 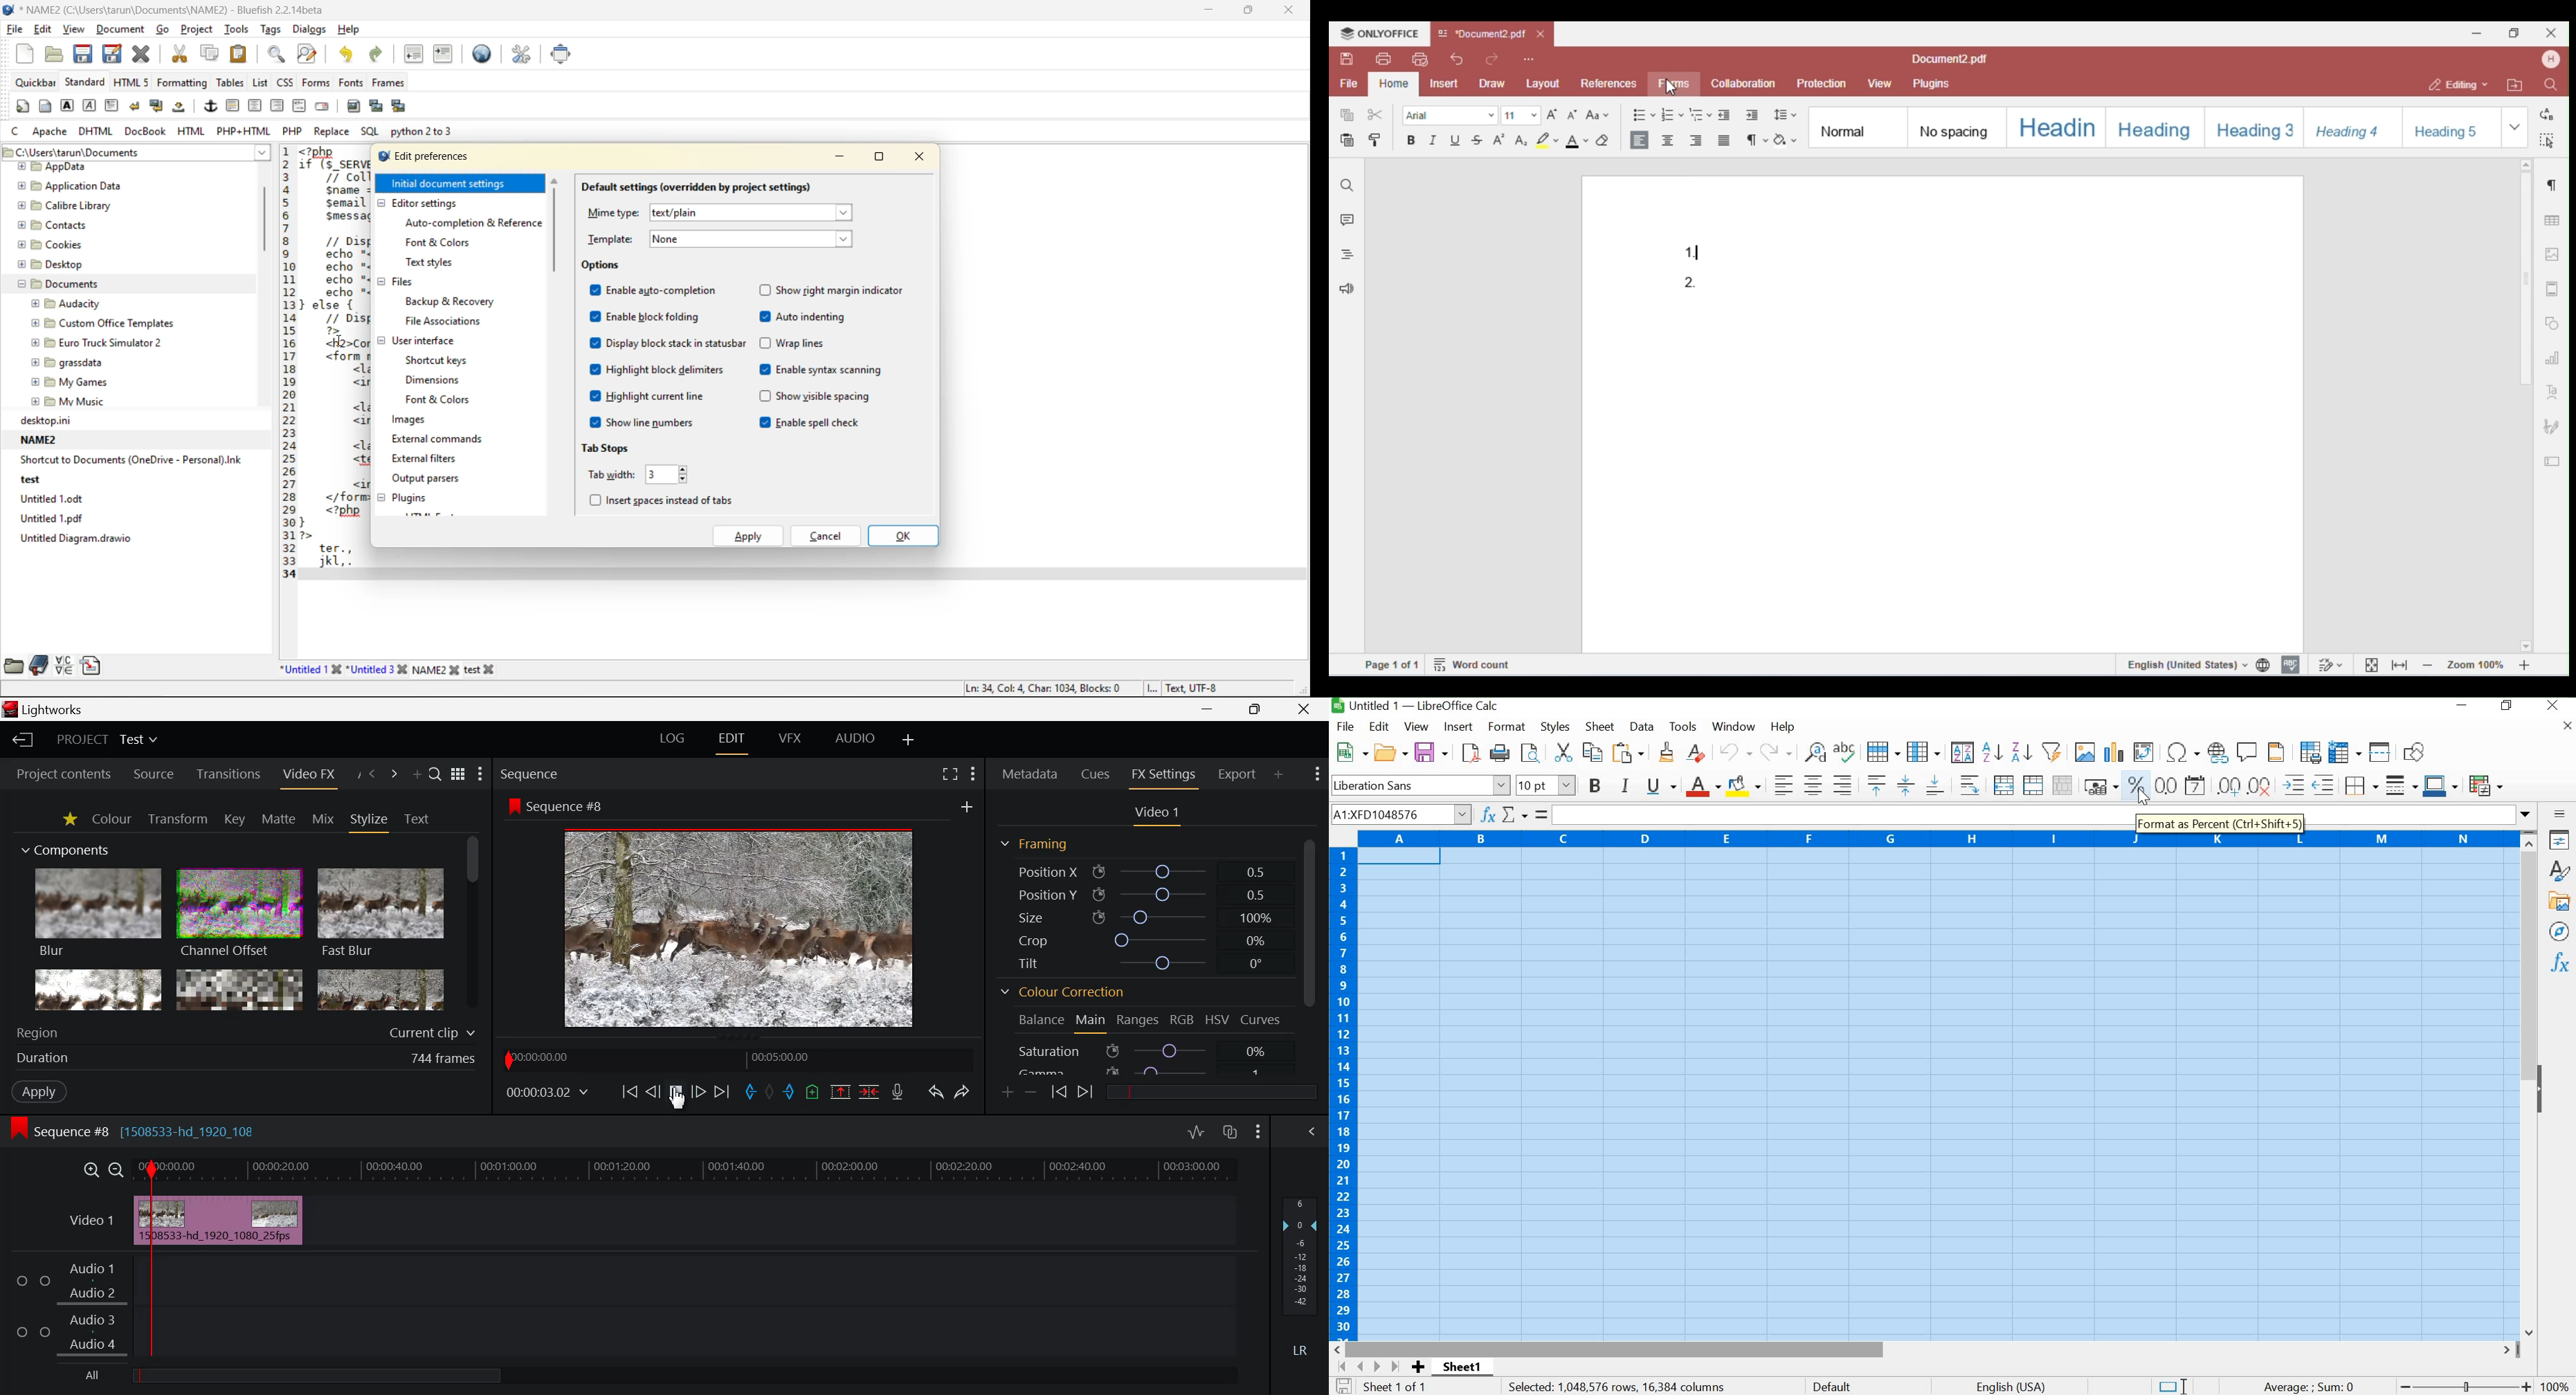 I want to click on ok, so click(x=904, y=534).